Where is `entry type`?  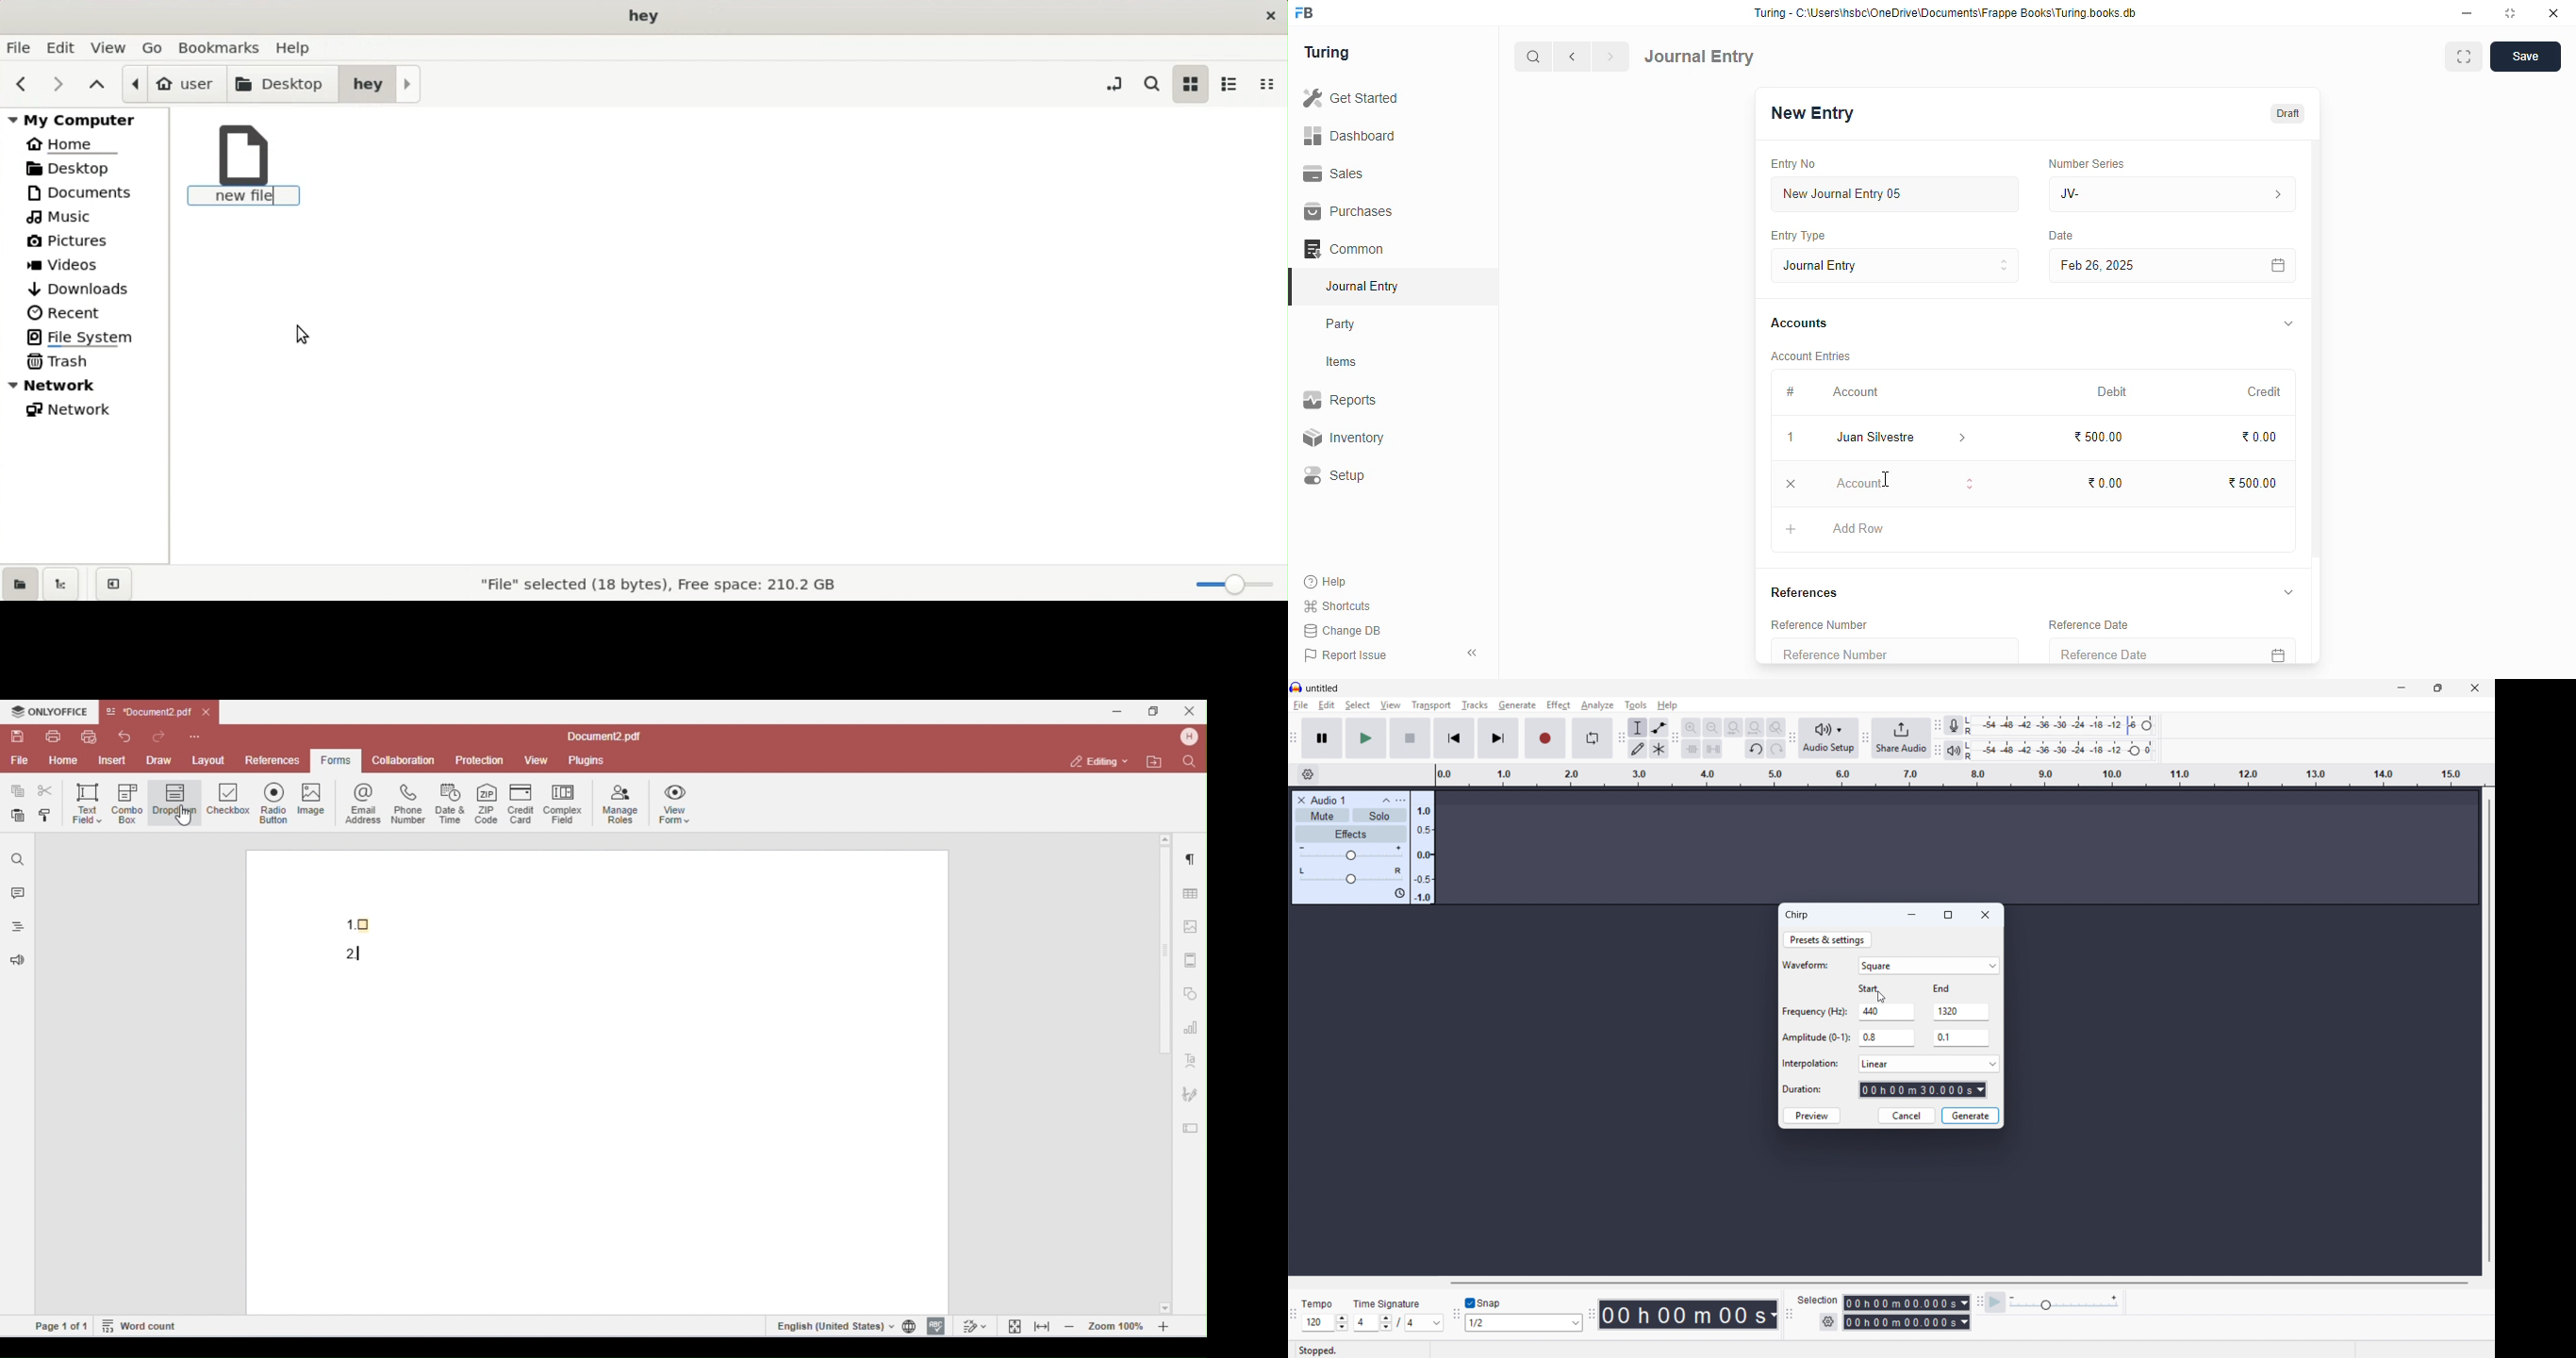 entry type is located at coordinates (1798, 236).